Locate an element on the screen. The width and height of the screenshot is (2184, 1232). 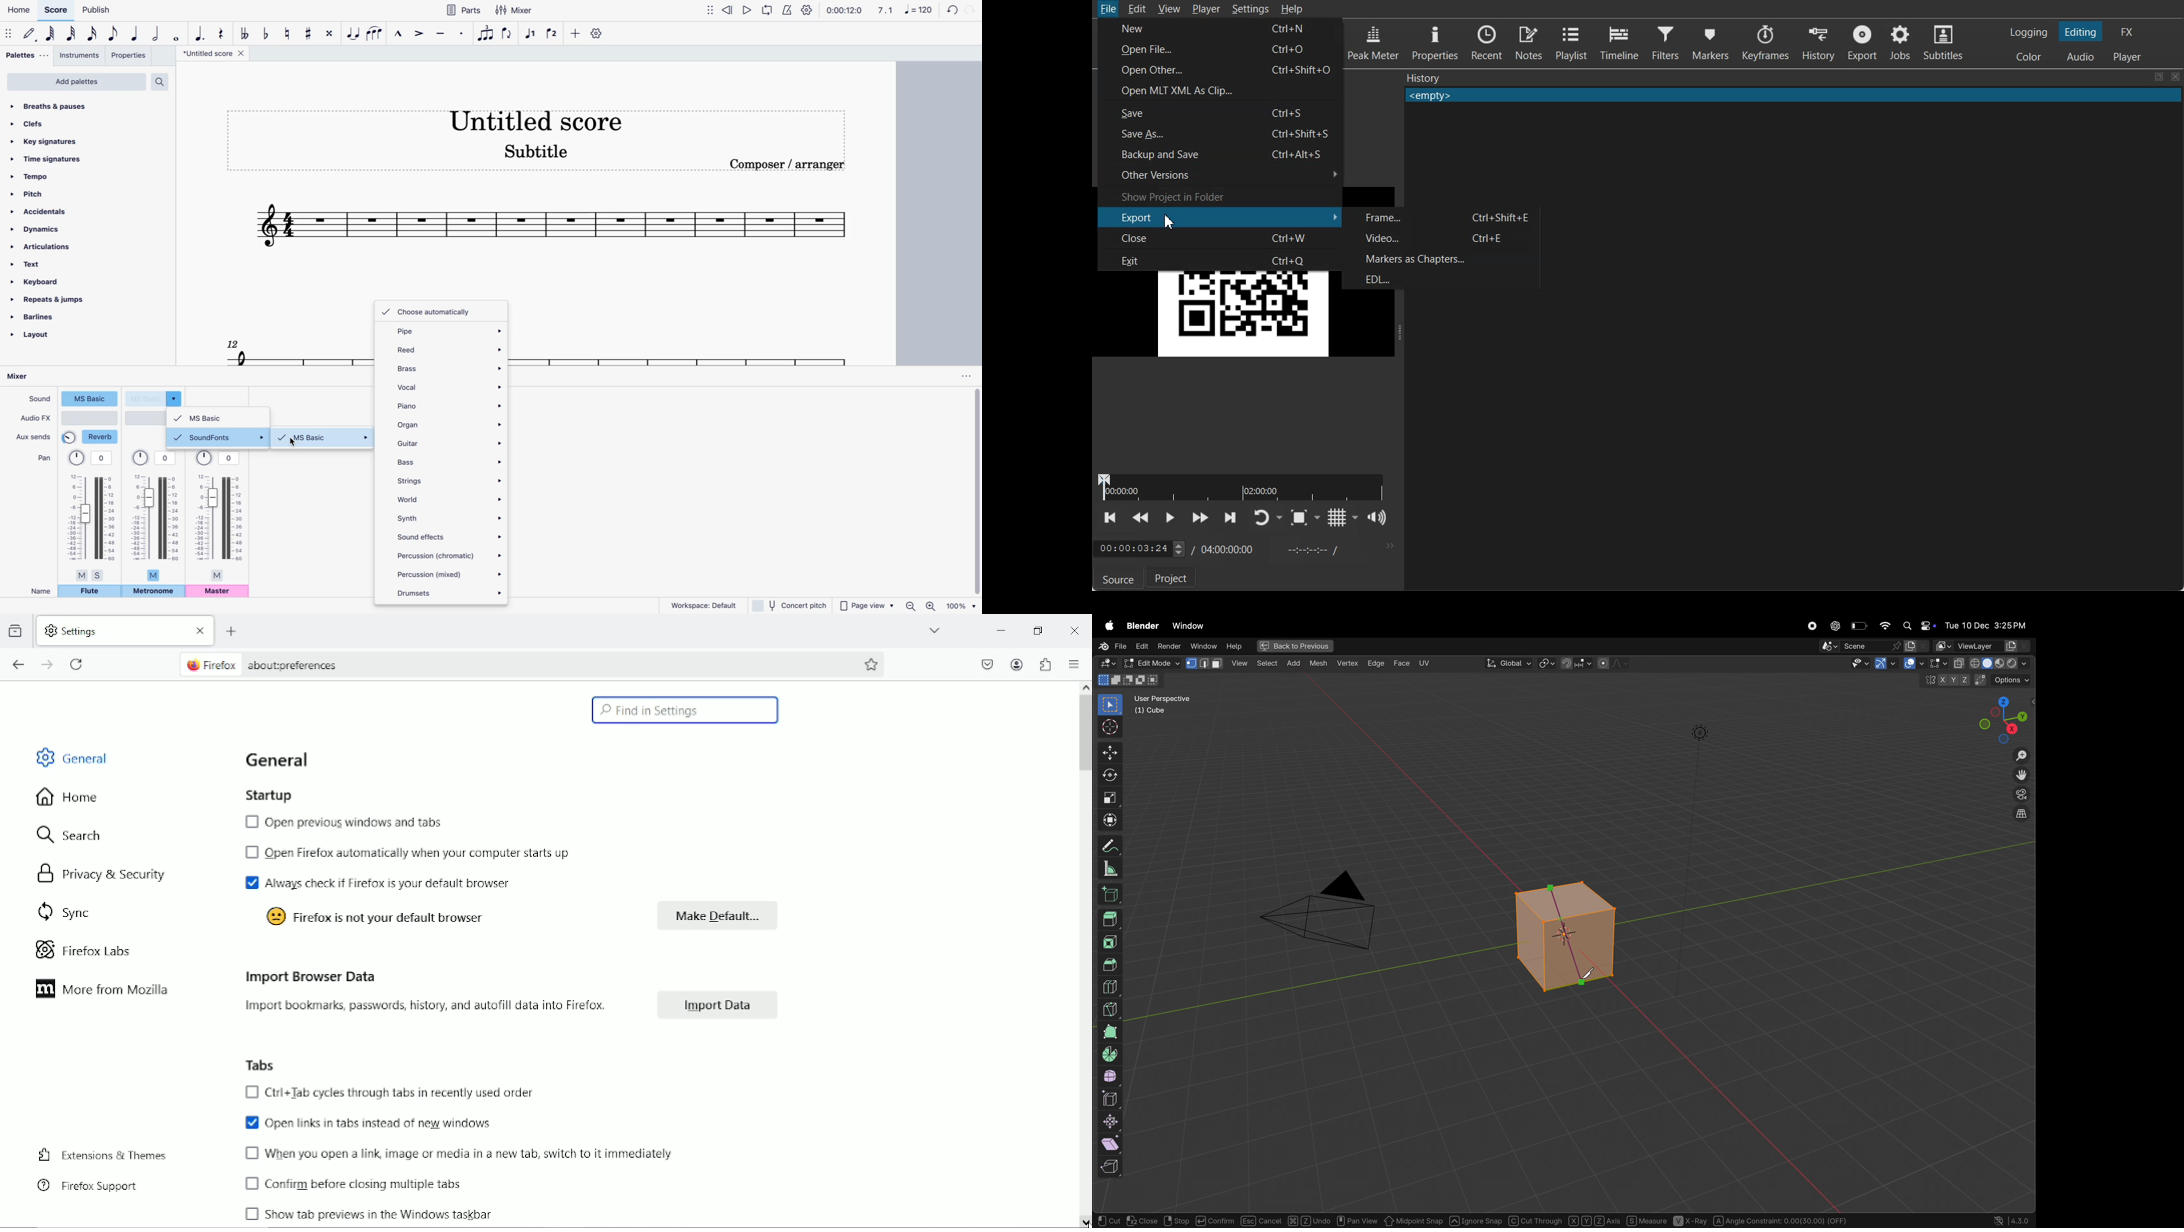
In point is located at coordinates (1310, 549).